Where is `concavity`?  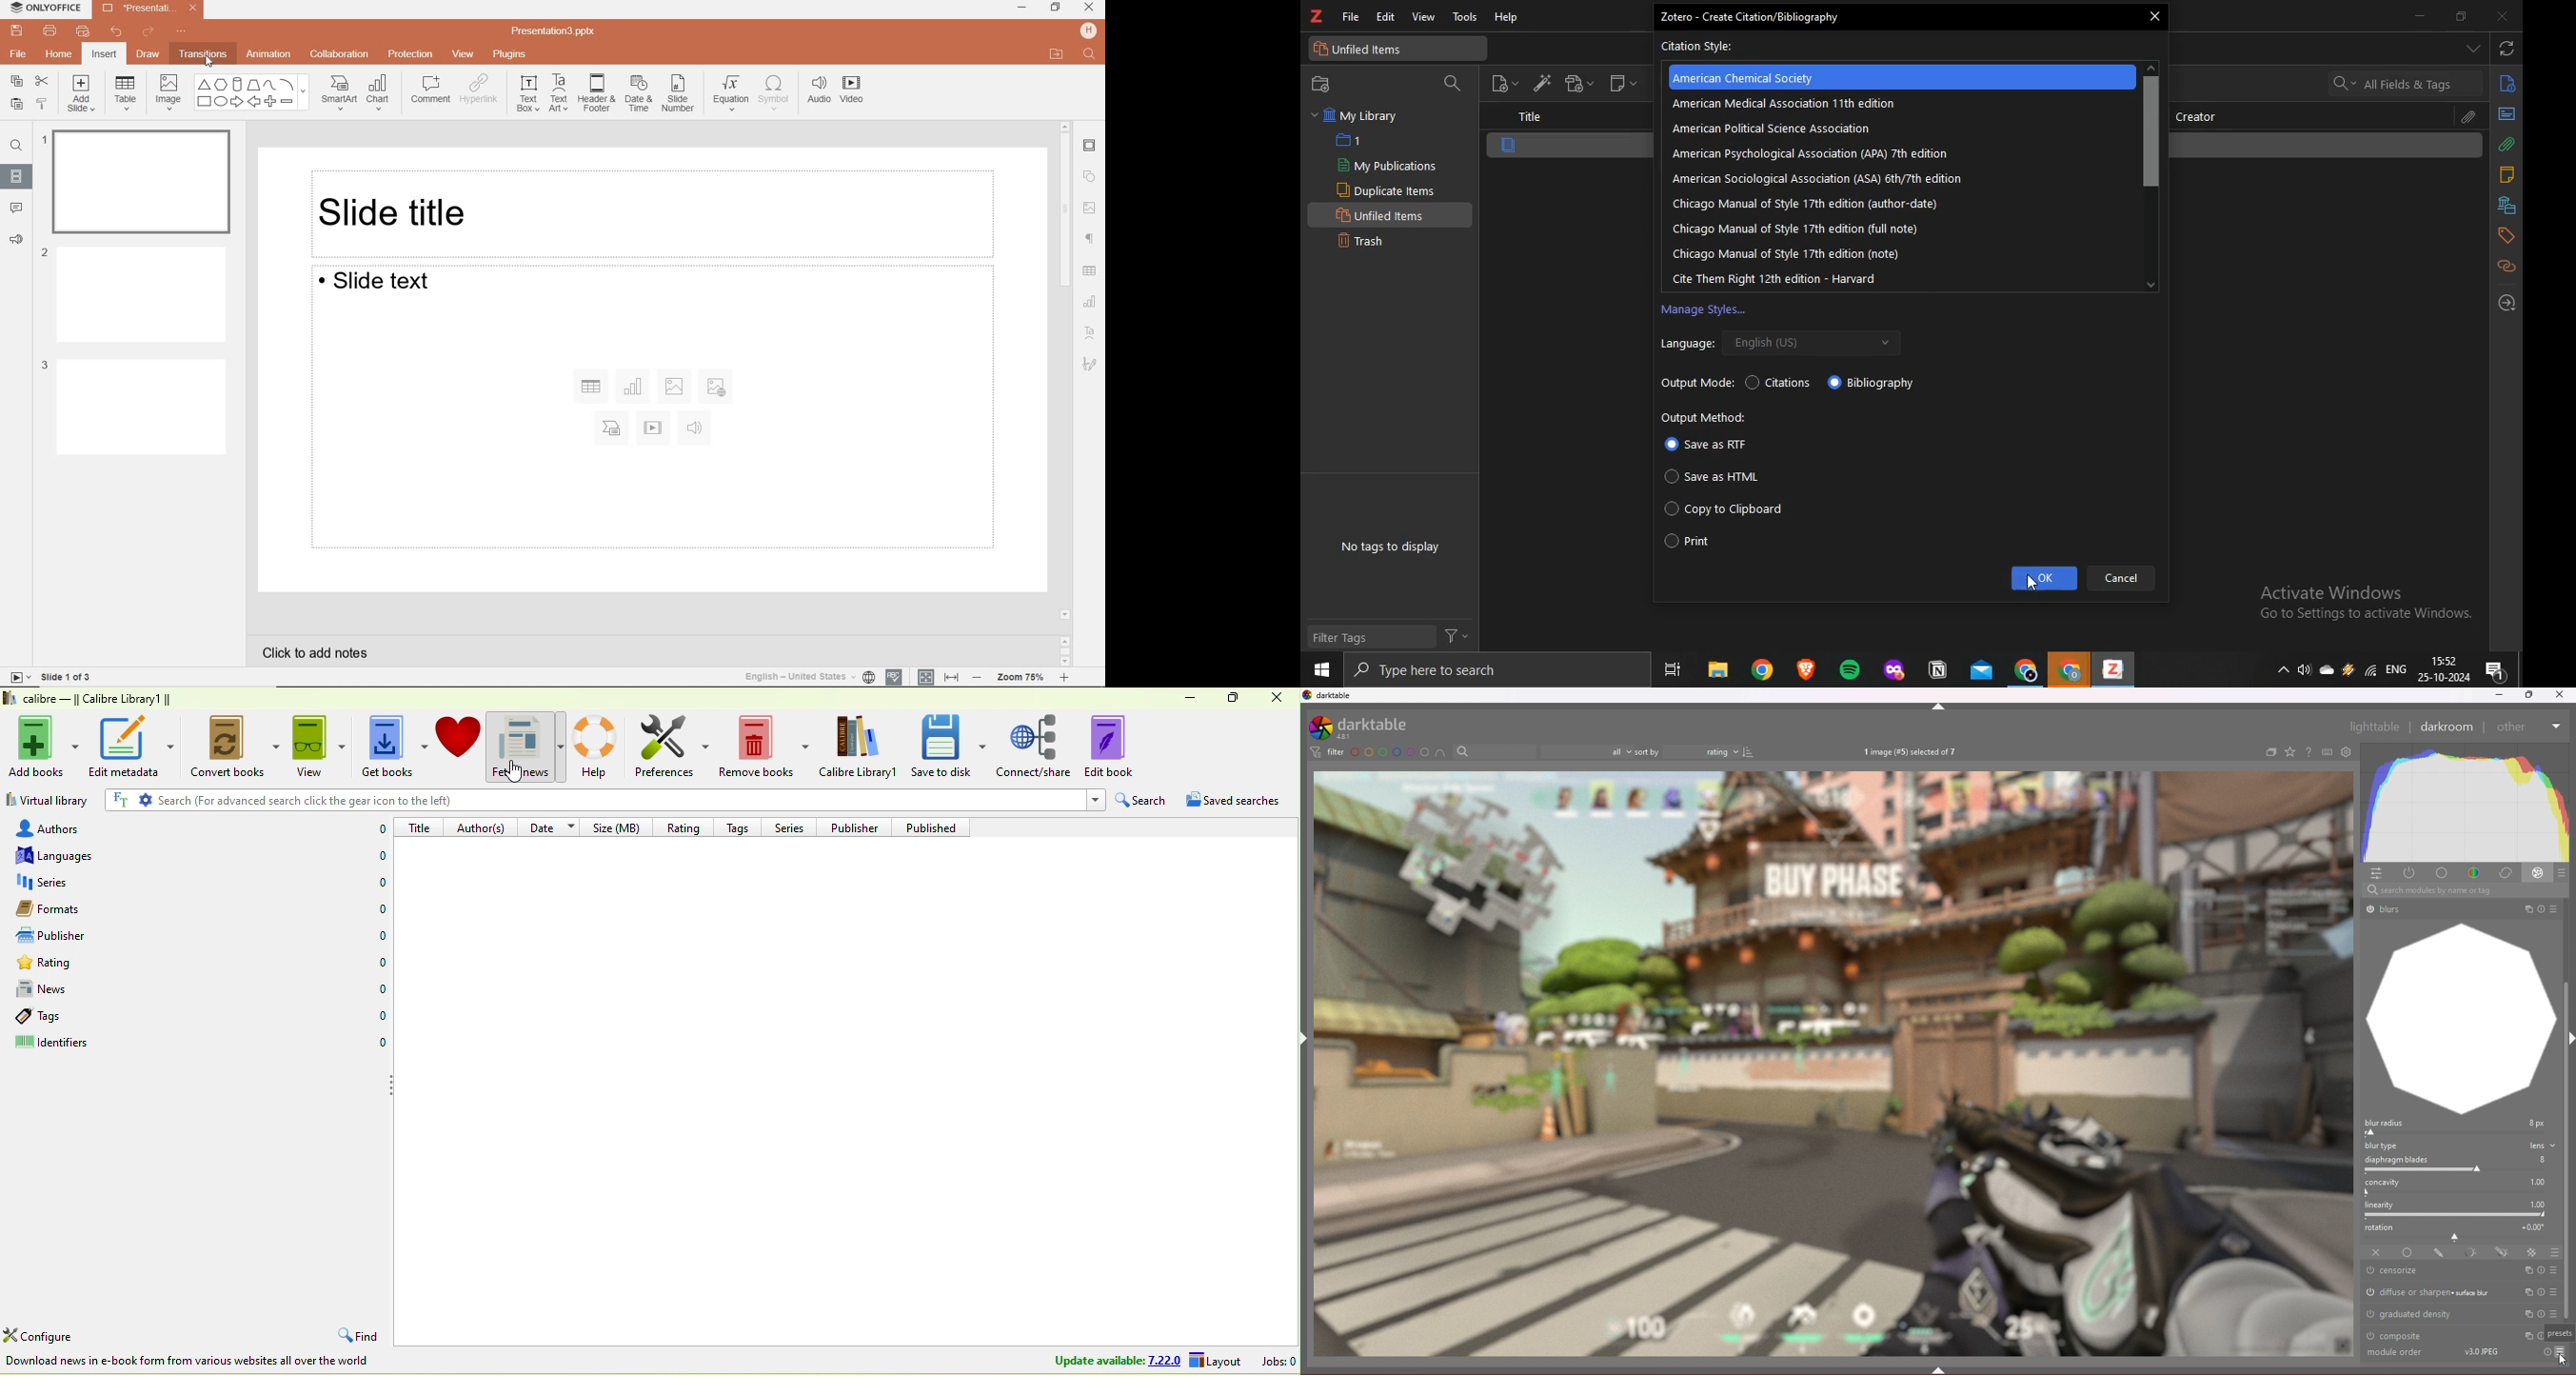 concavity is located at coordinates (2461, 1187).